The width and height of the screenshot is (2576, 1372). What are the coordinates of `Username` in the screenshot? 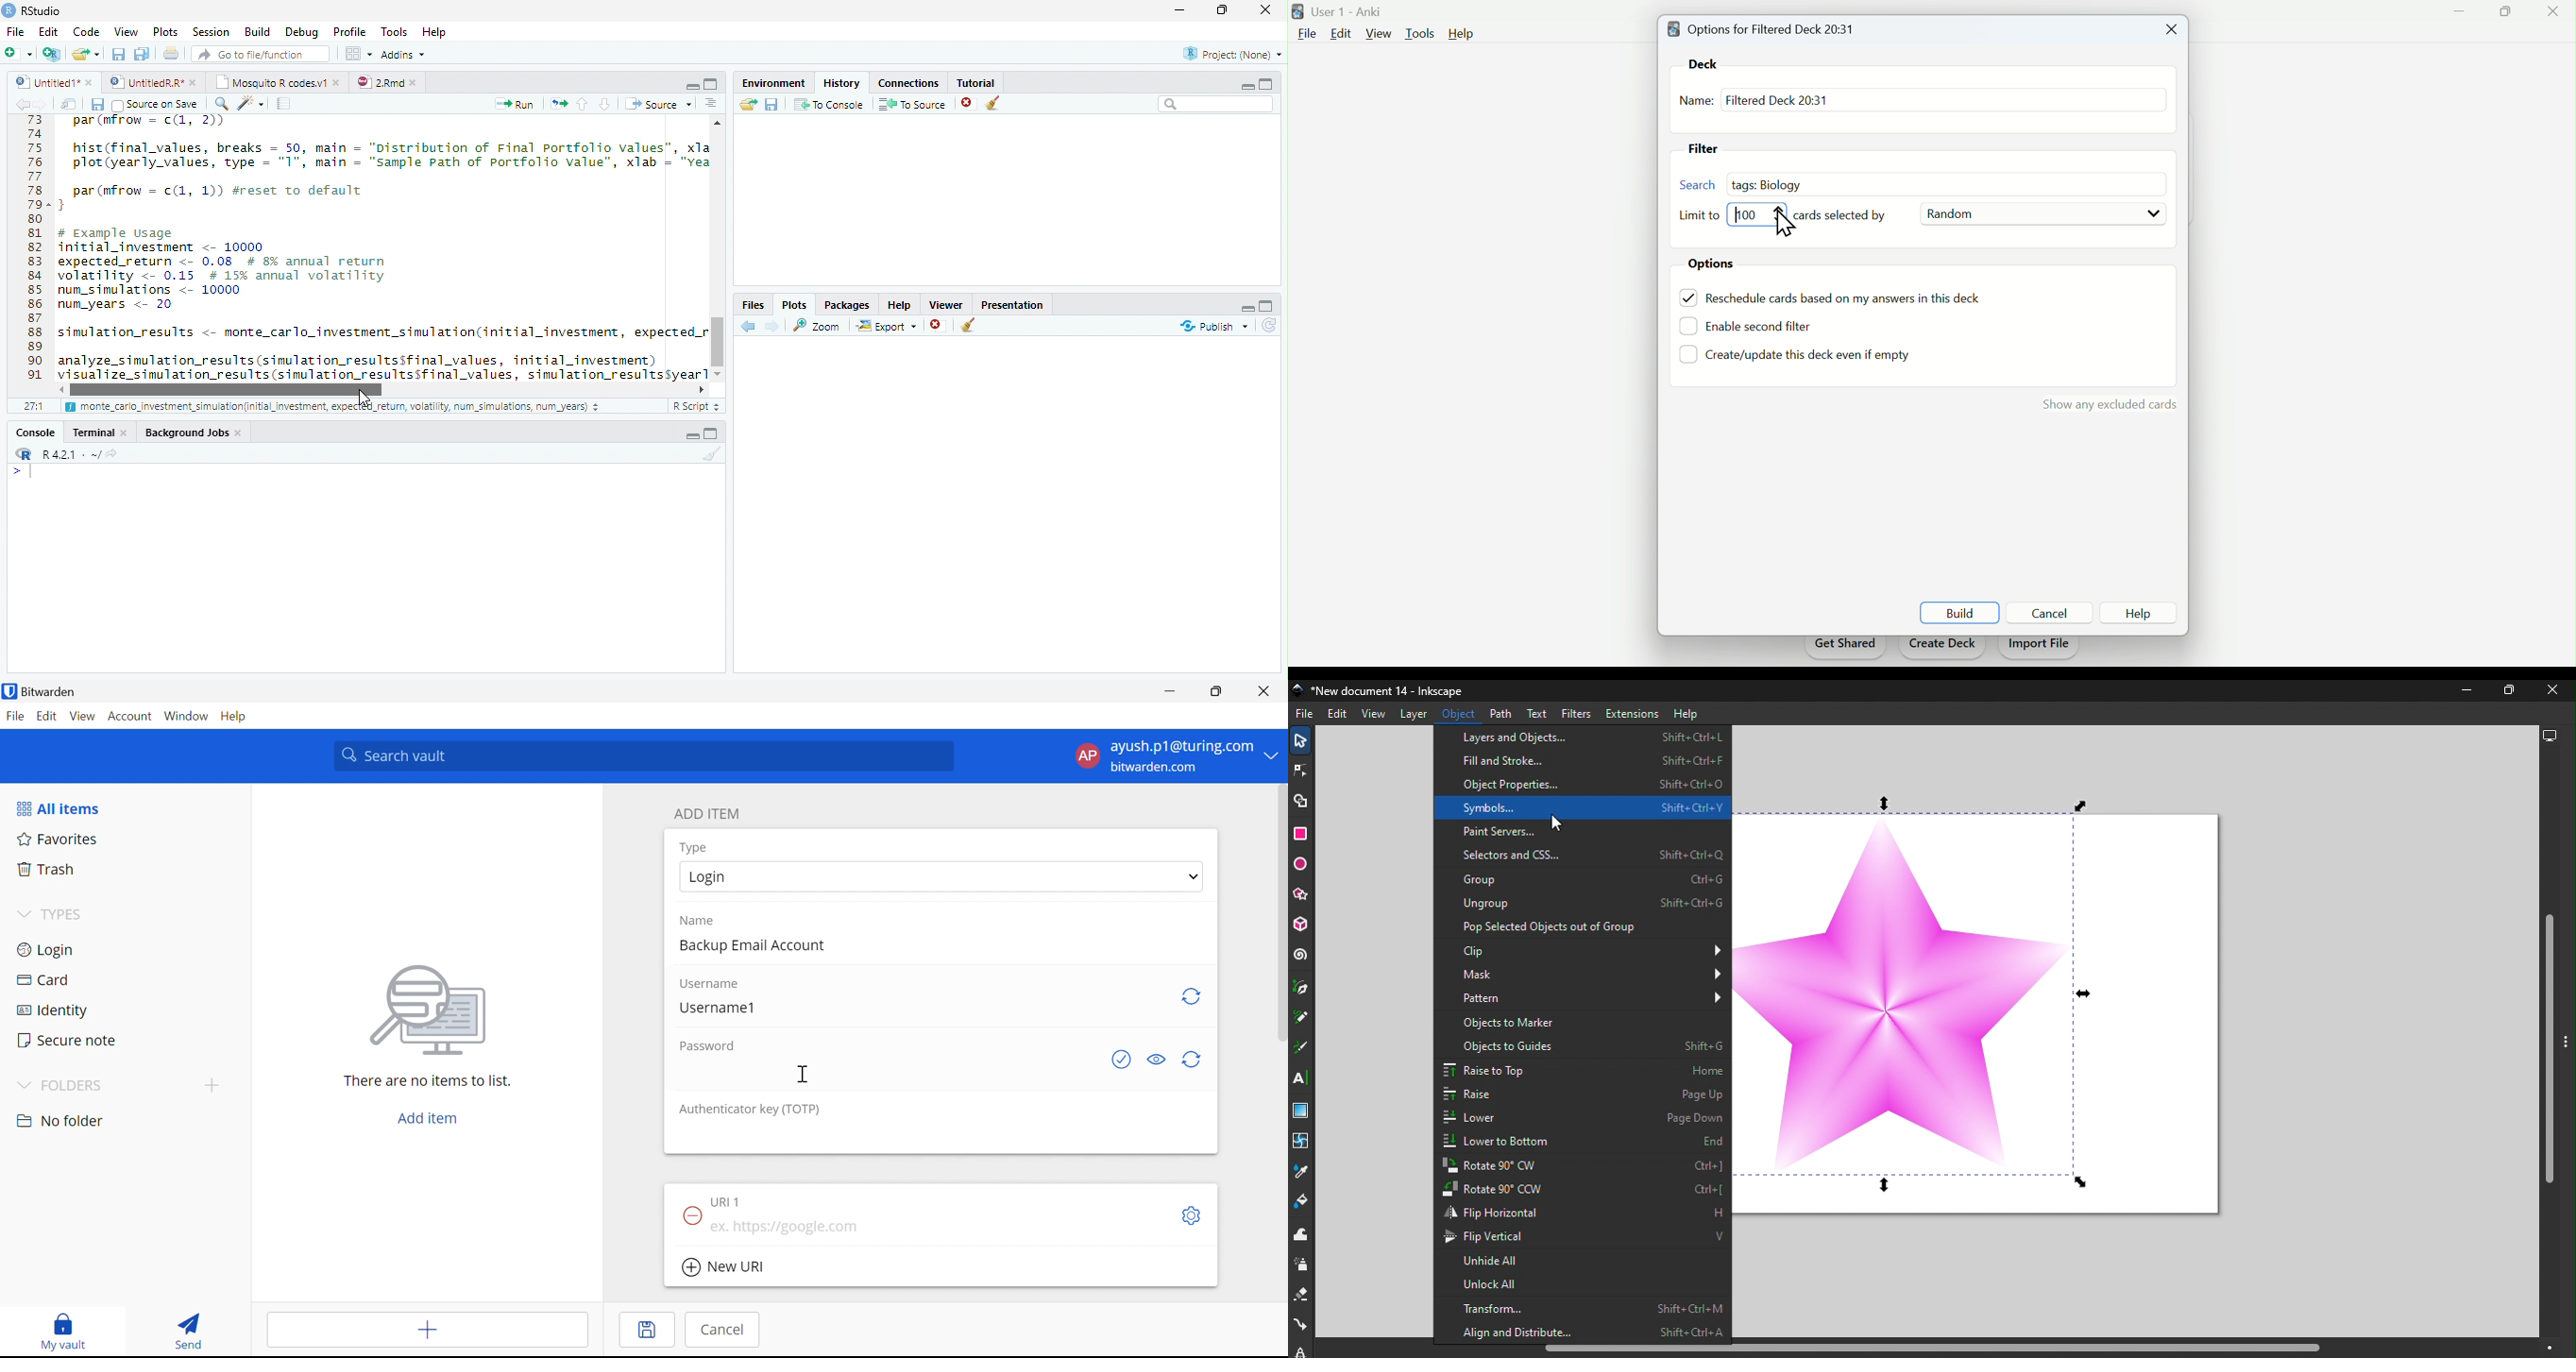 It's located at (711, 985).